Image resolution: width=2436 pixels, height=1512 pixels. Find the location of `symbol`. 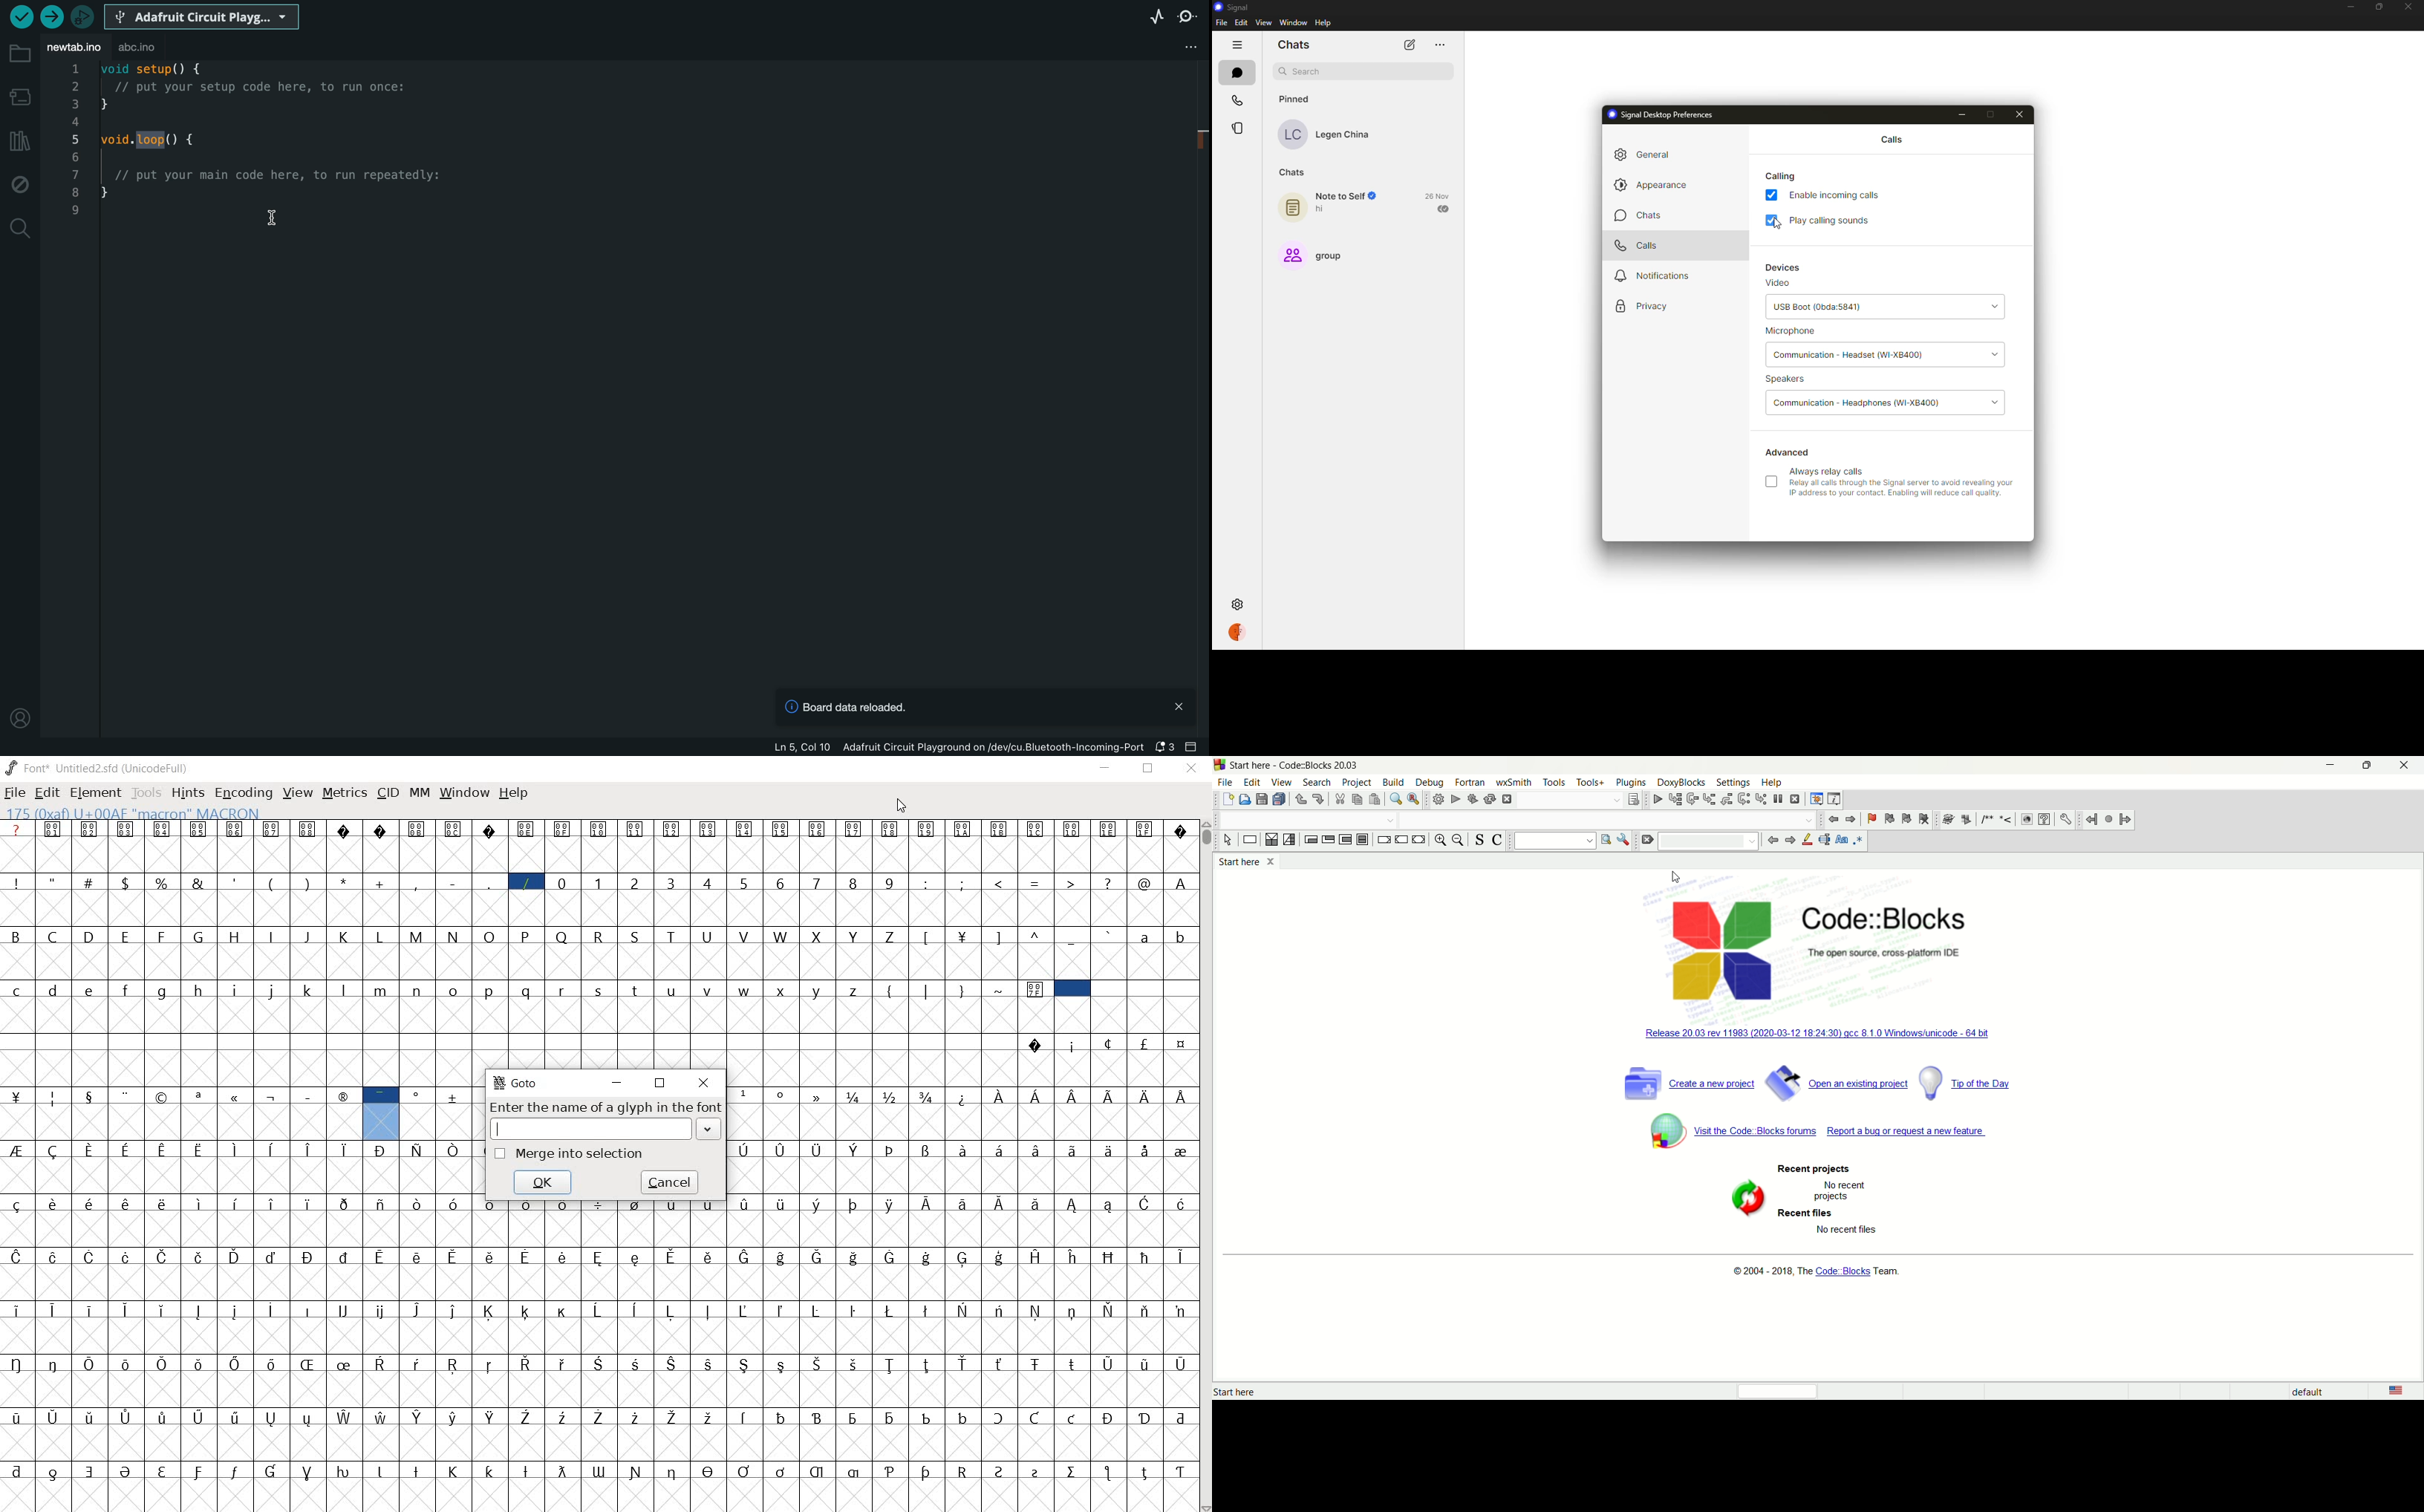

symbol is located at coordinates (1732, 1198).